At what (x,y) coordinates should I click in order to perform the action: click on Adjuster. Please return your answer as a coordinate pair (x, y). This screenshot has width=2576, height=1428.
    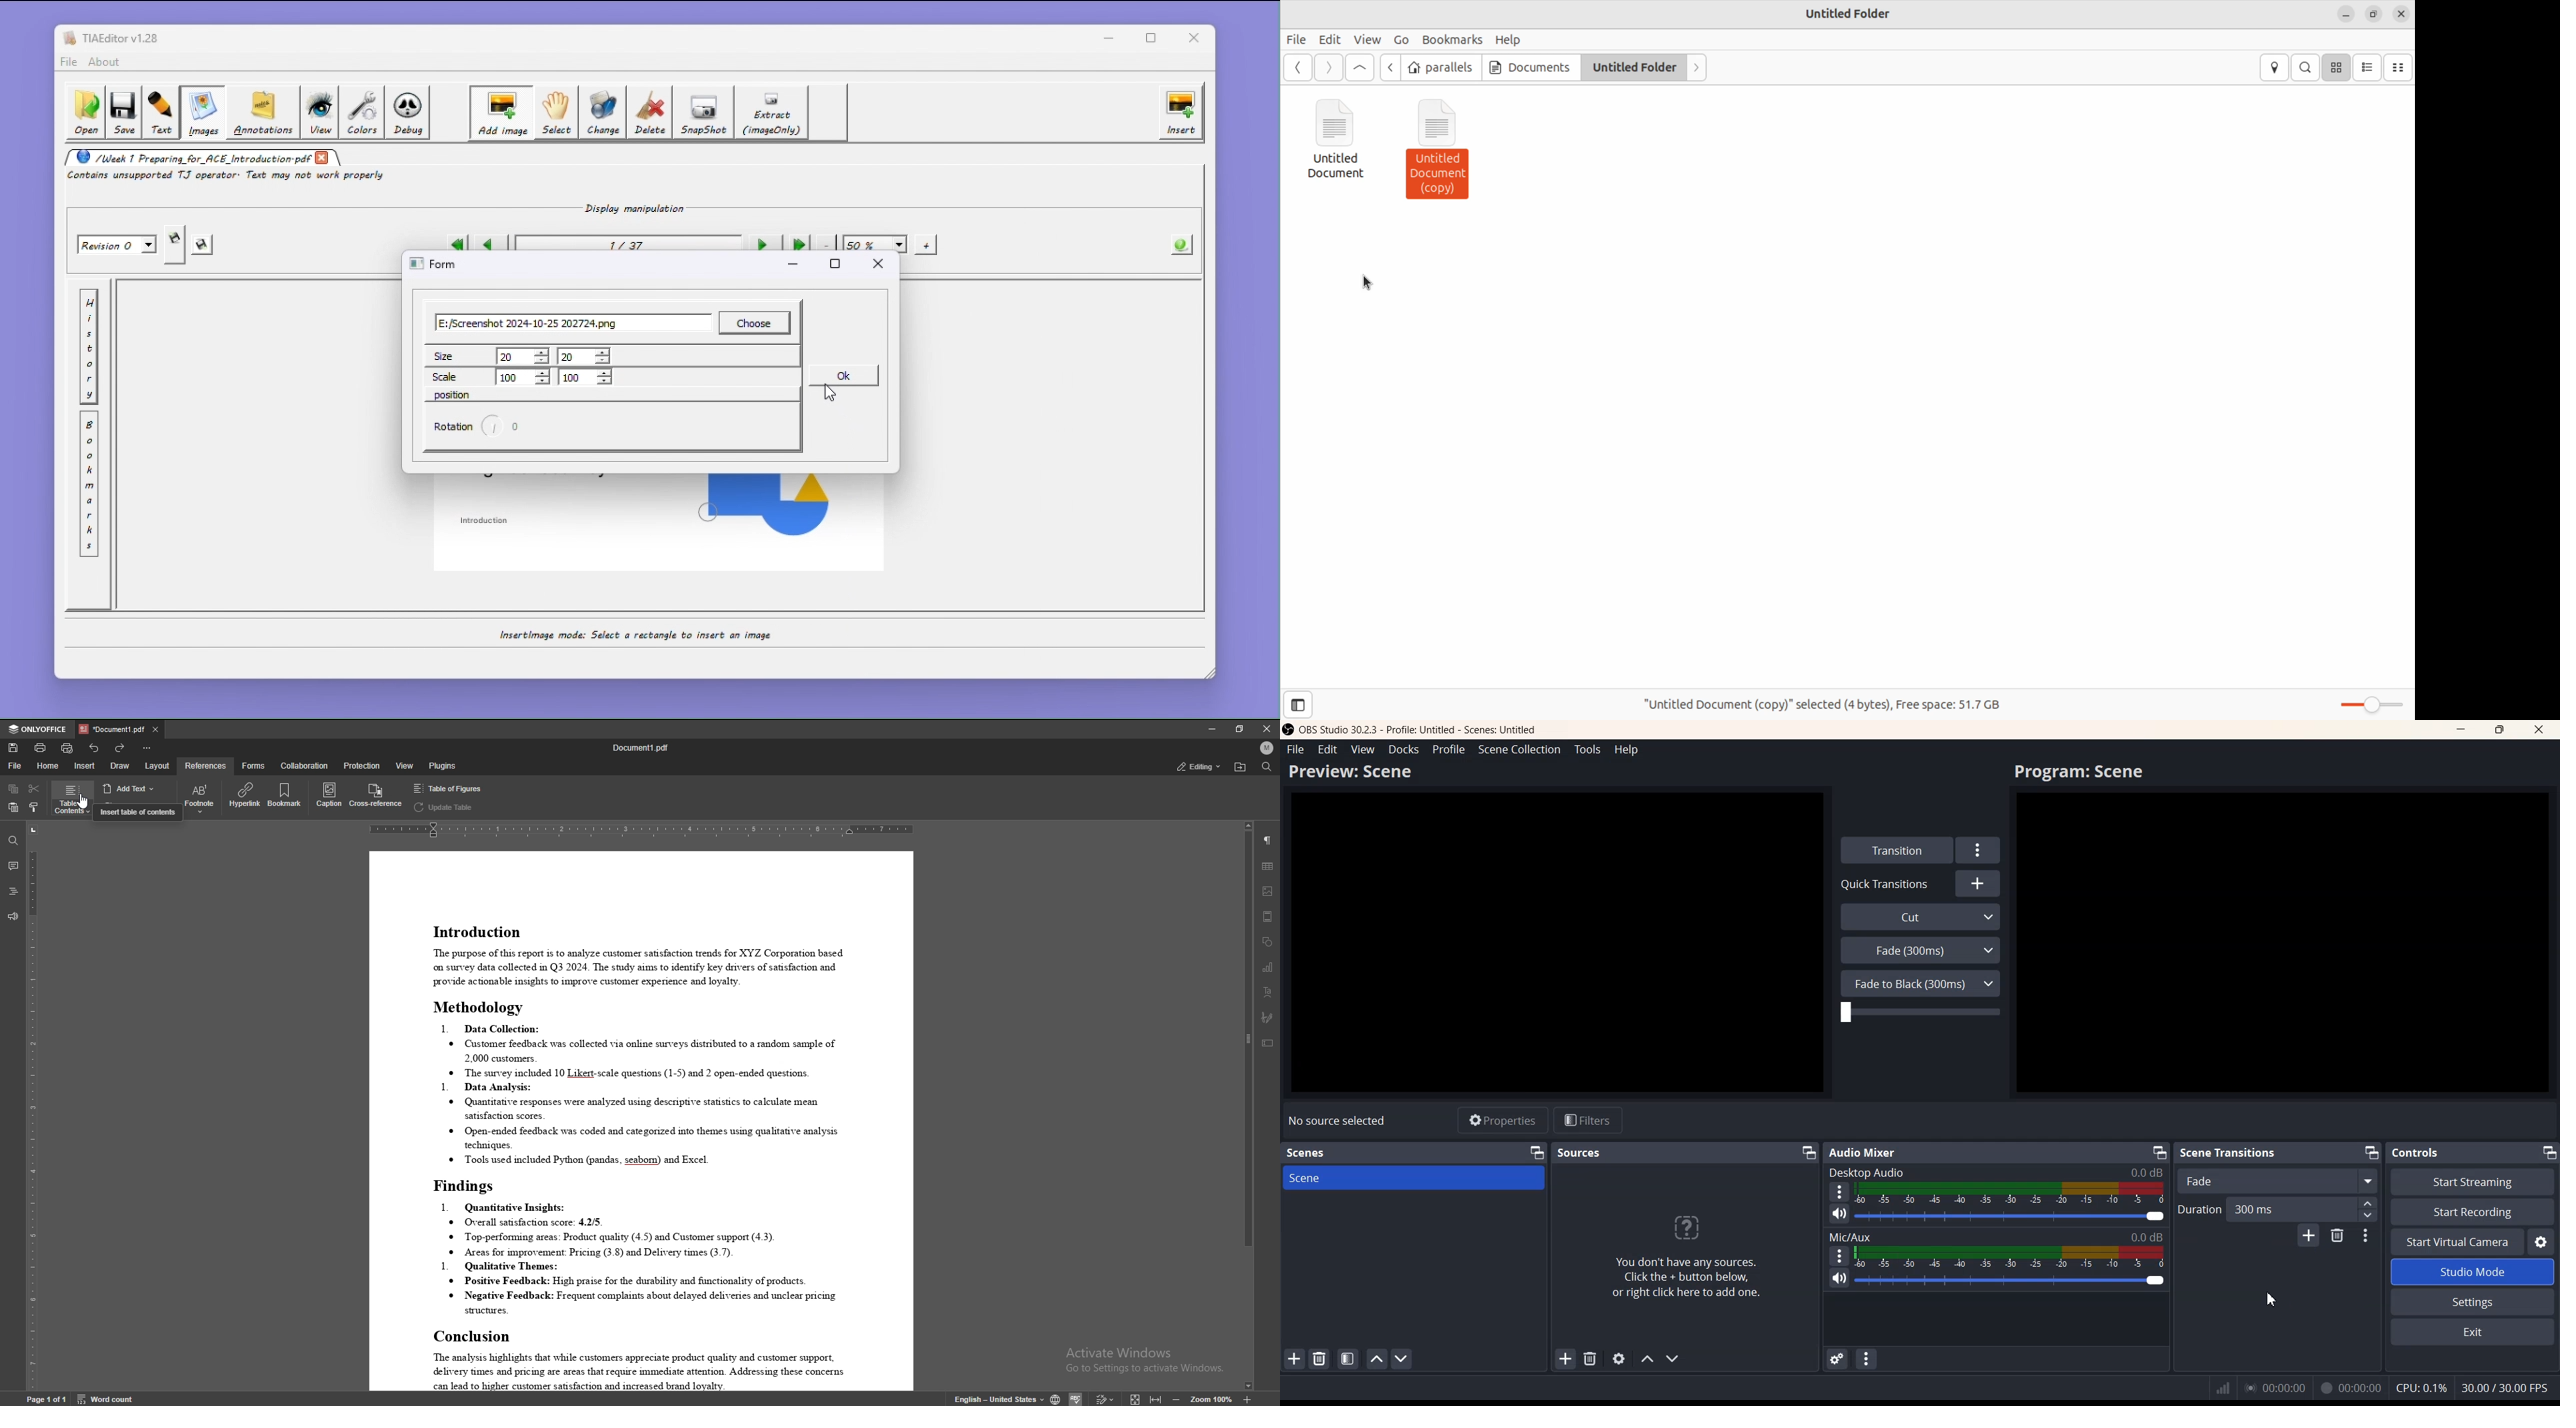
    Looking at the image, I should click on (2369, 1210).